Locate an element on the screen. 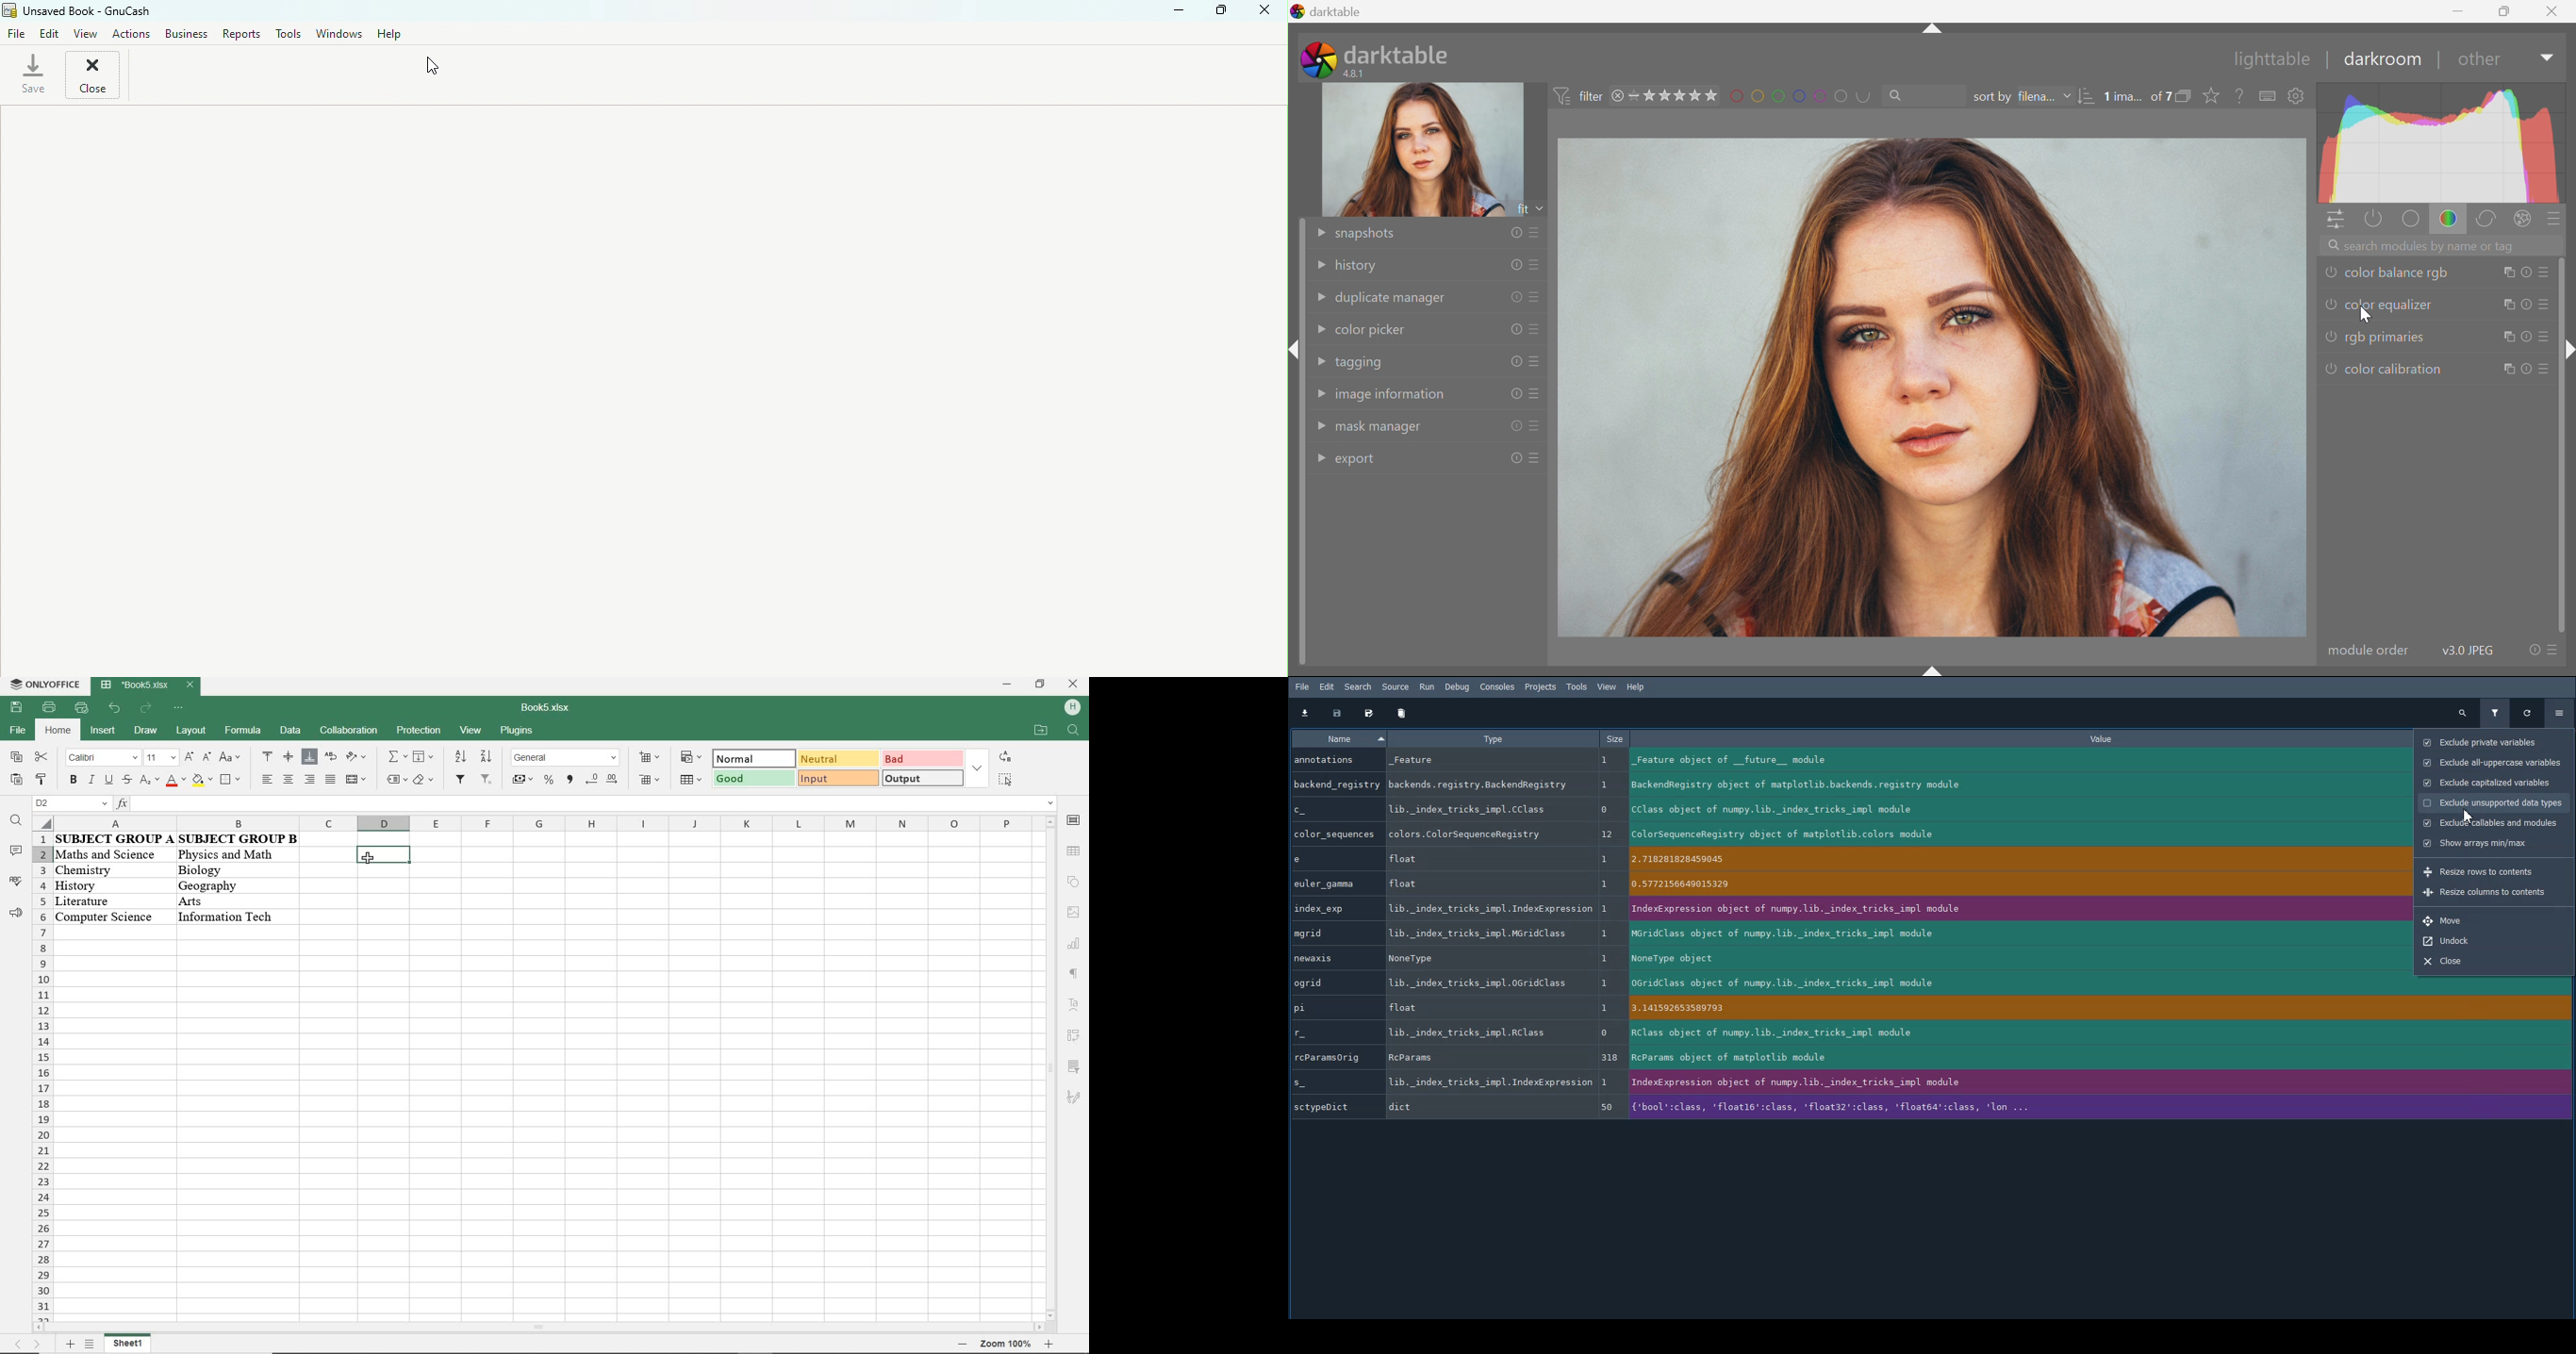  previous is located at coordinates (15, 1346).